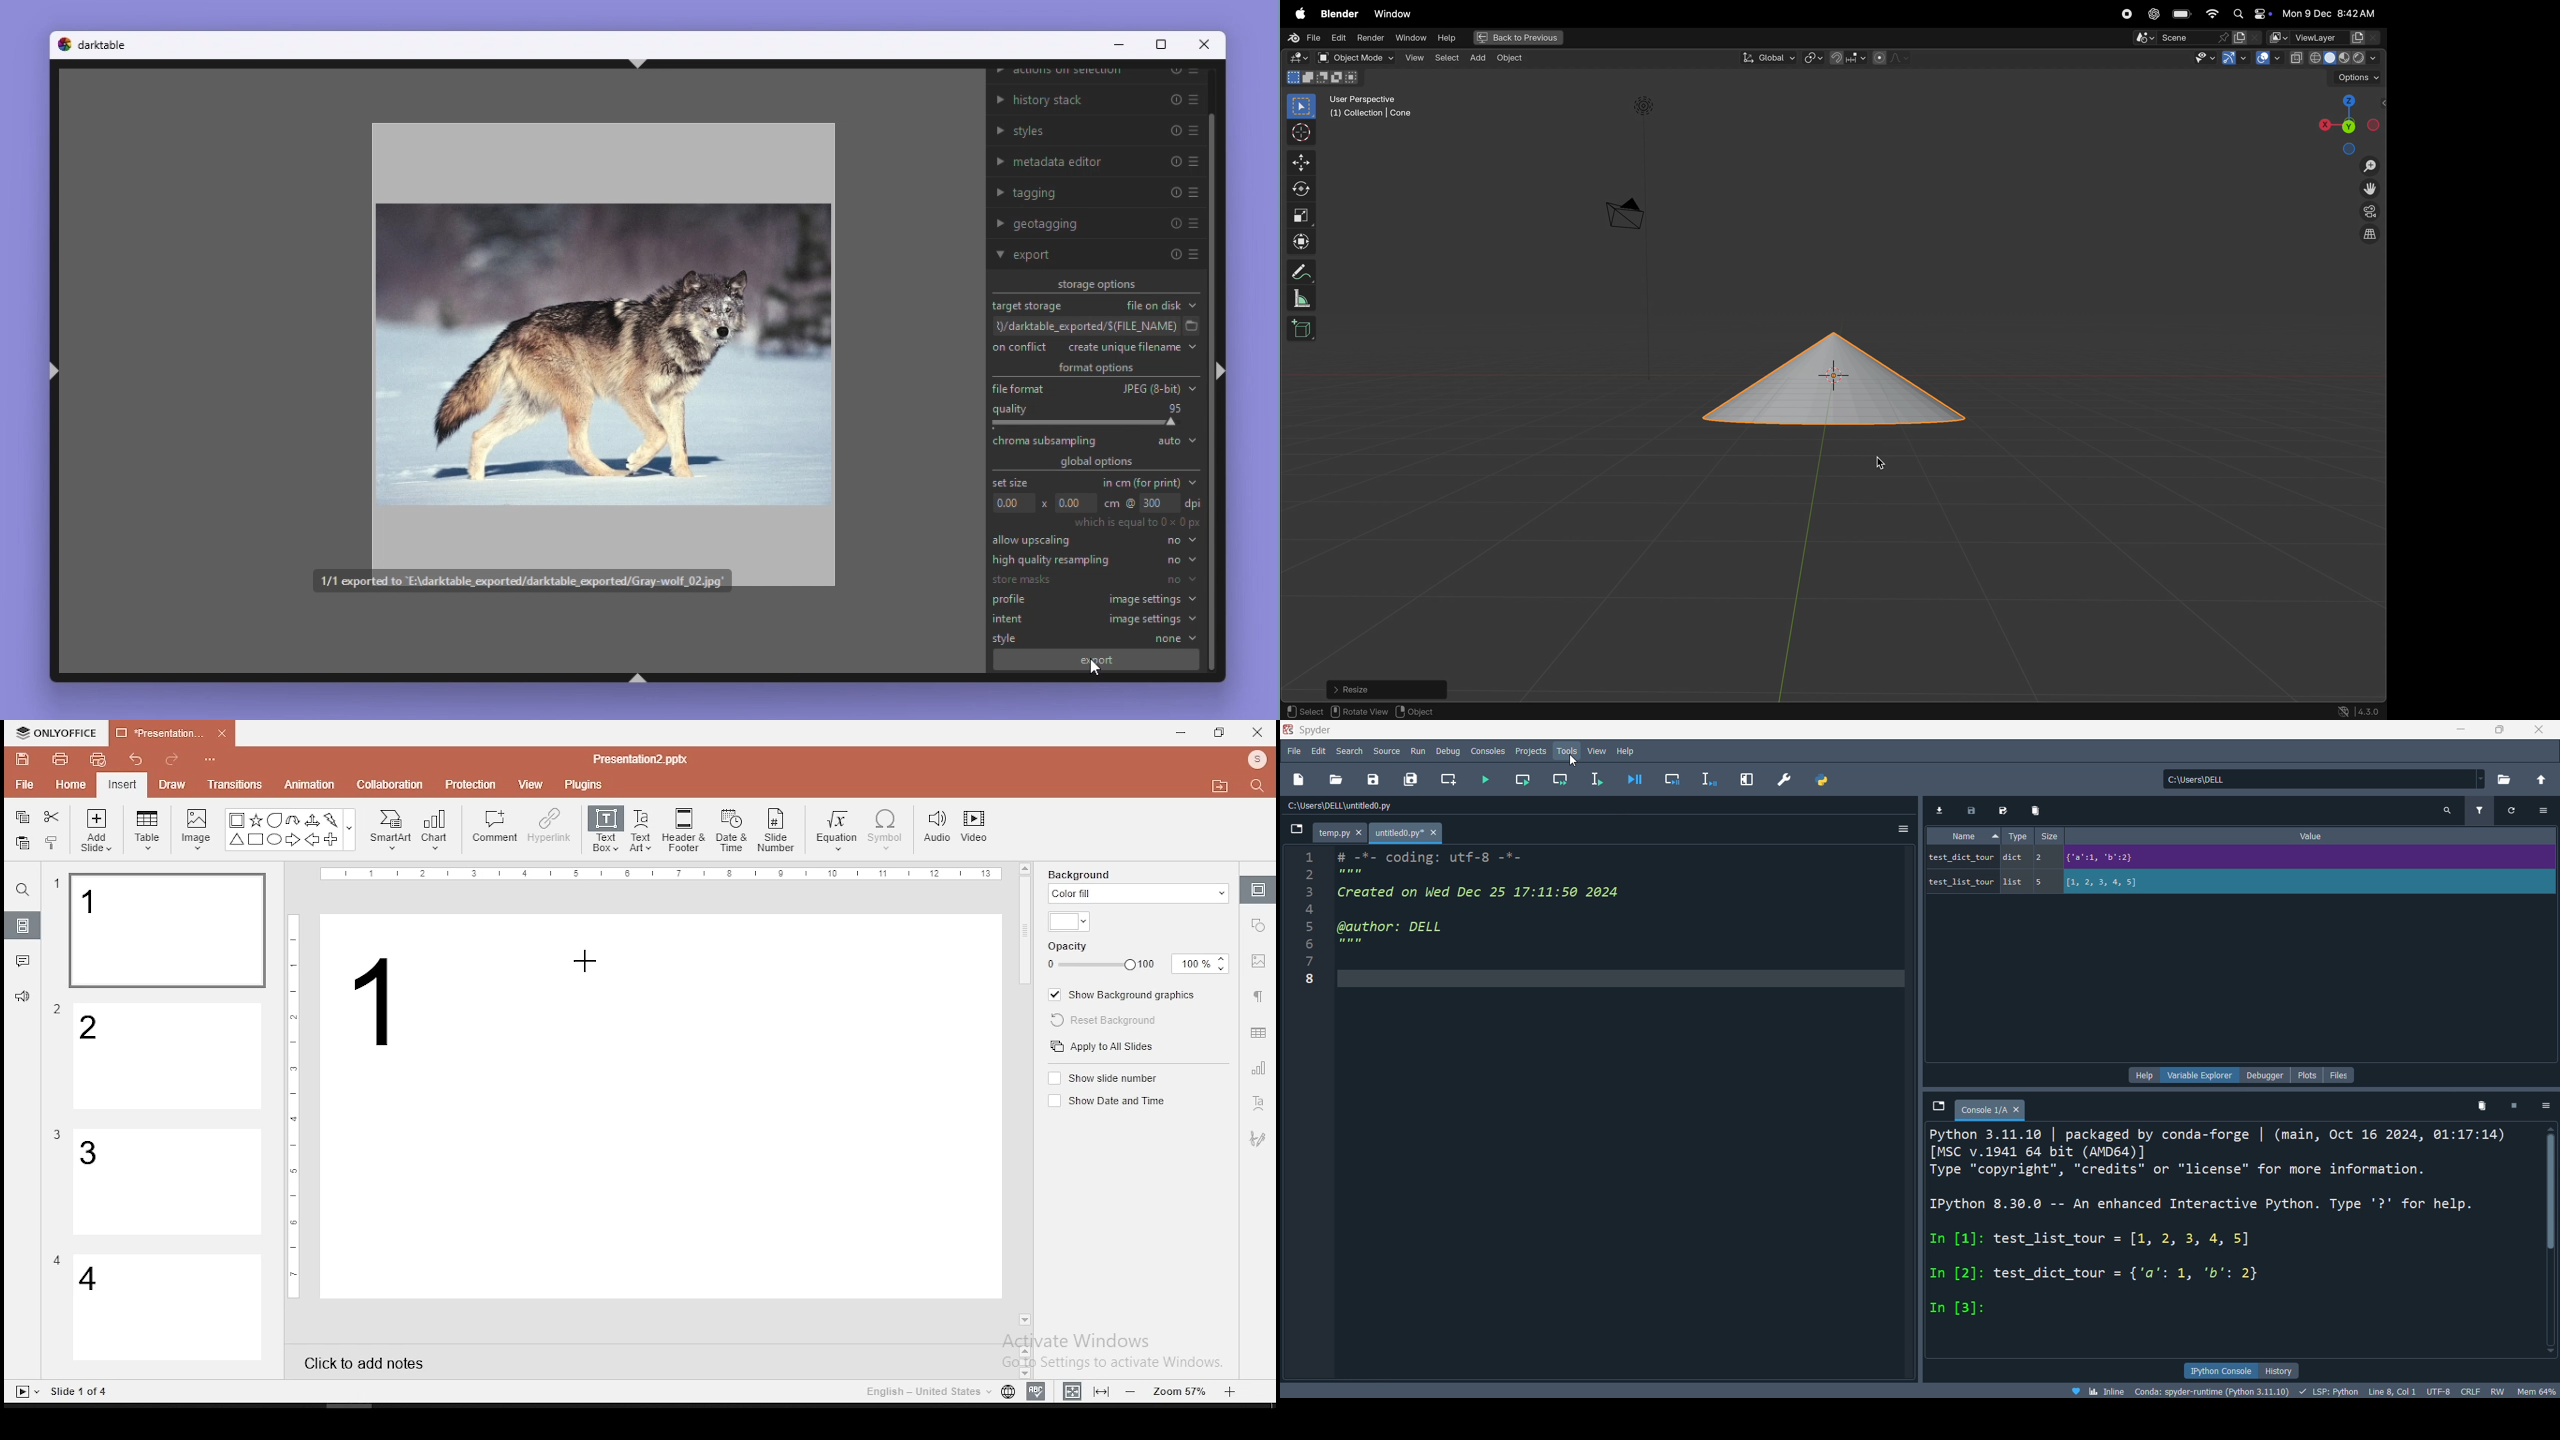 The image size is (2576, 1456). I want to click on add cube, so click(1299, 329).